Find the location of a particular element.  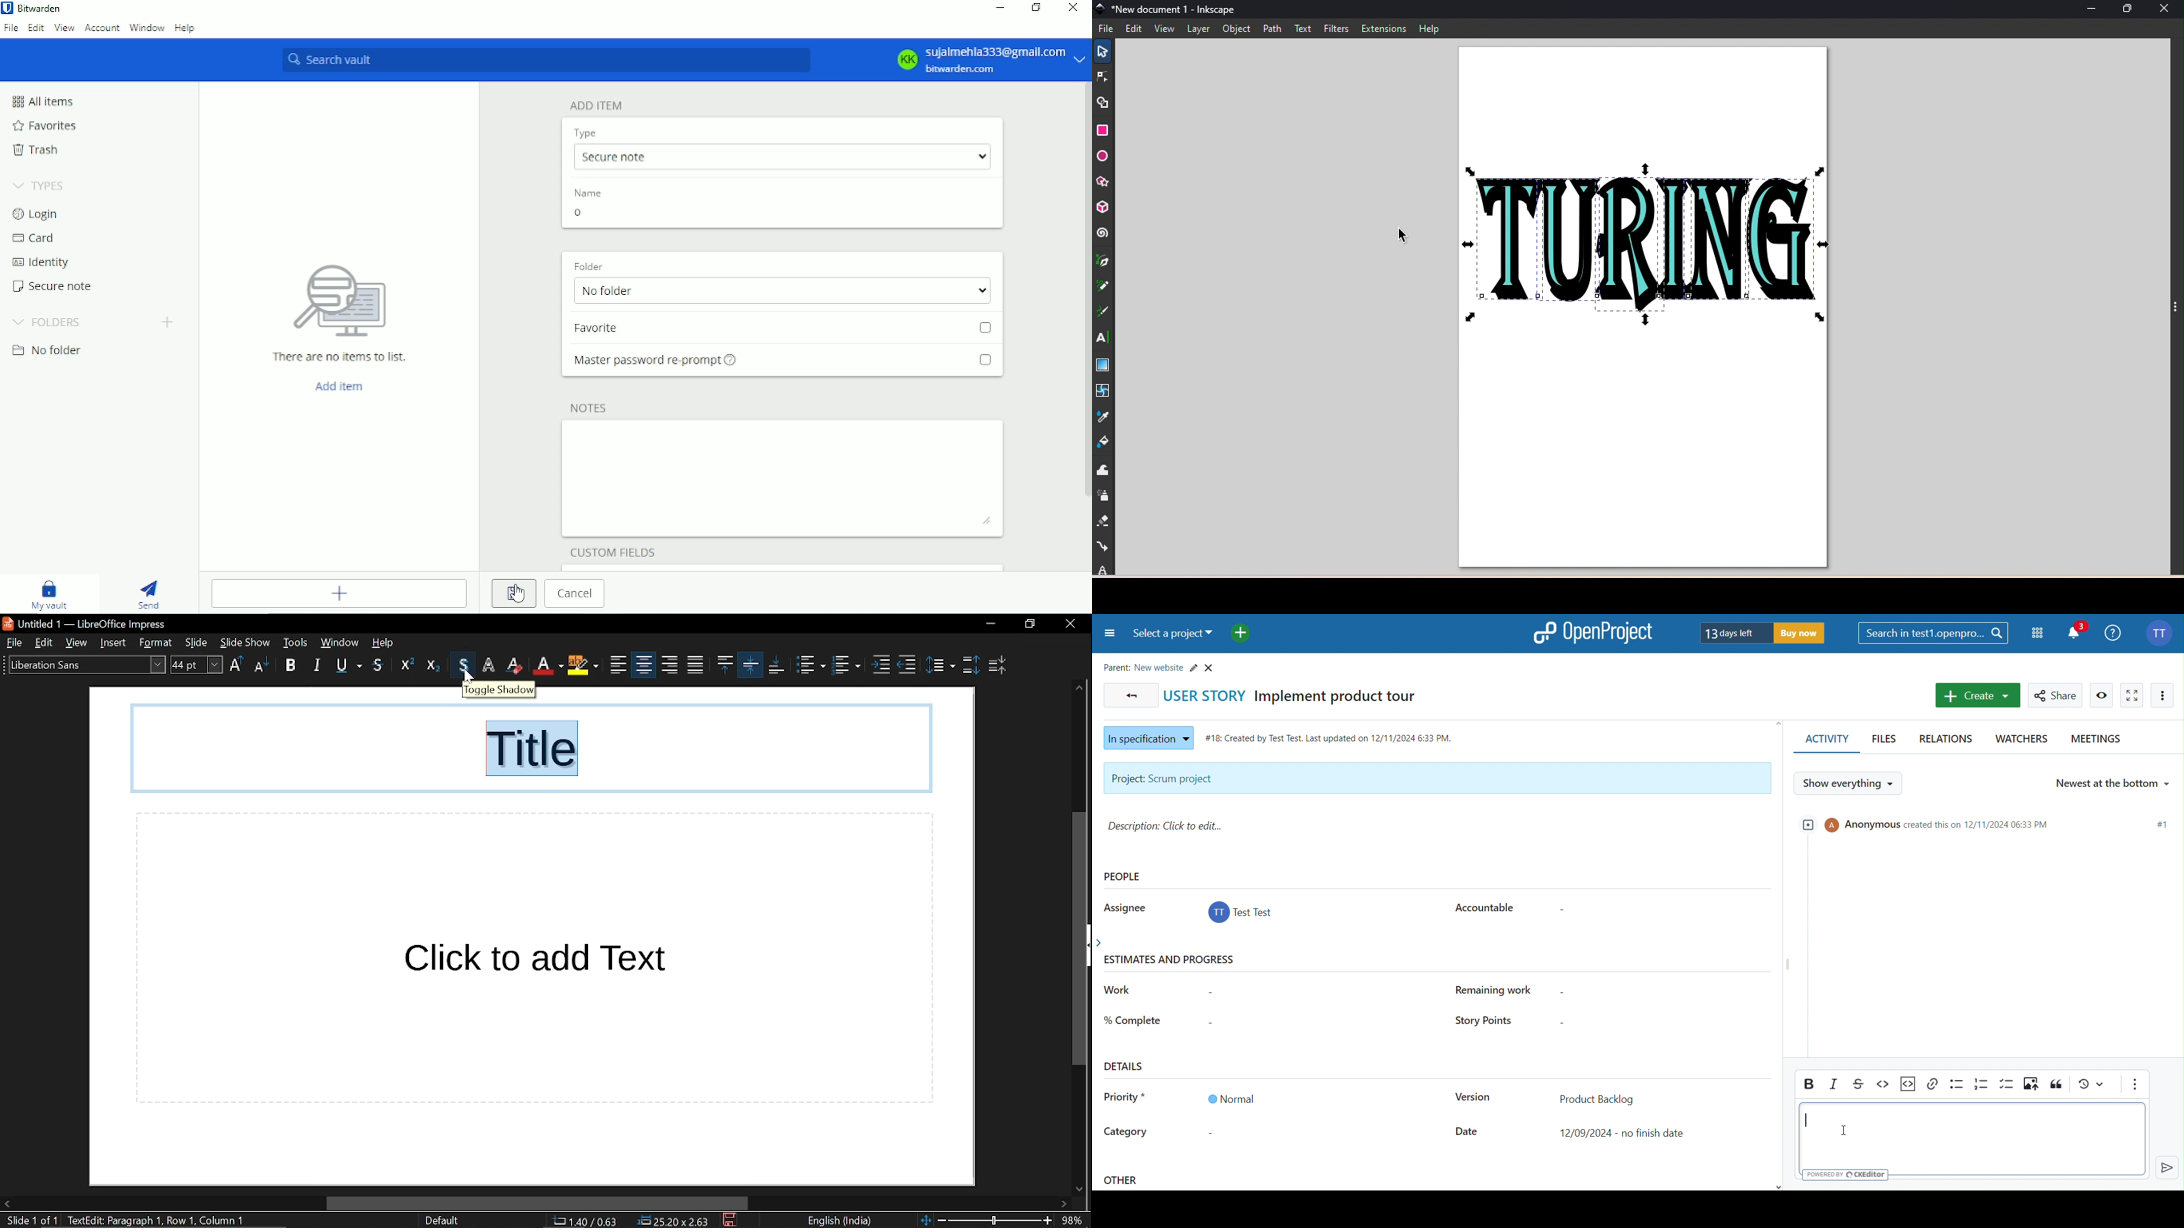

Share is located at coordinates (2057, 695).